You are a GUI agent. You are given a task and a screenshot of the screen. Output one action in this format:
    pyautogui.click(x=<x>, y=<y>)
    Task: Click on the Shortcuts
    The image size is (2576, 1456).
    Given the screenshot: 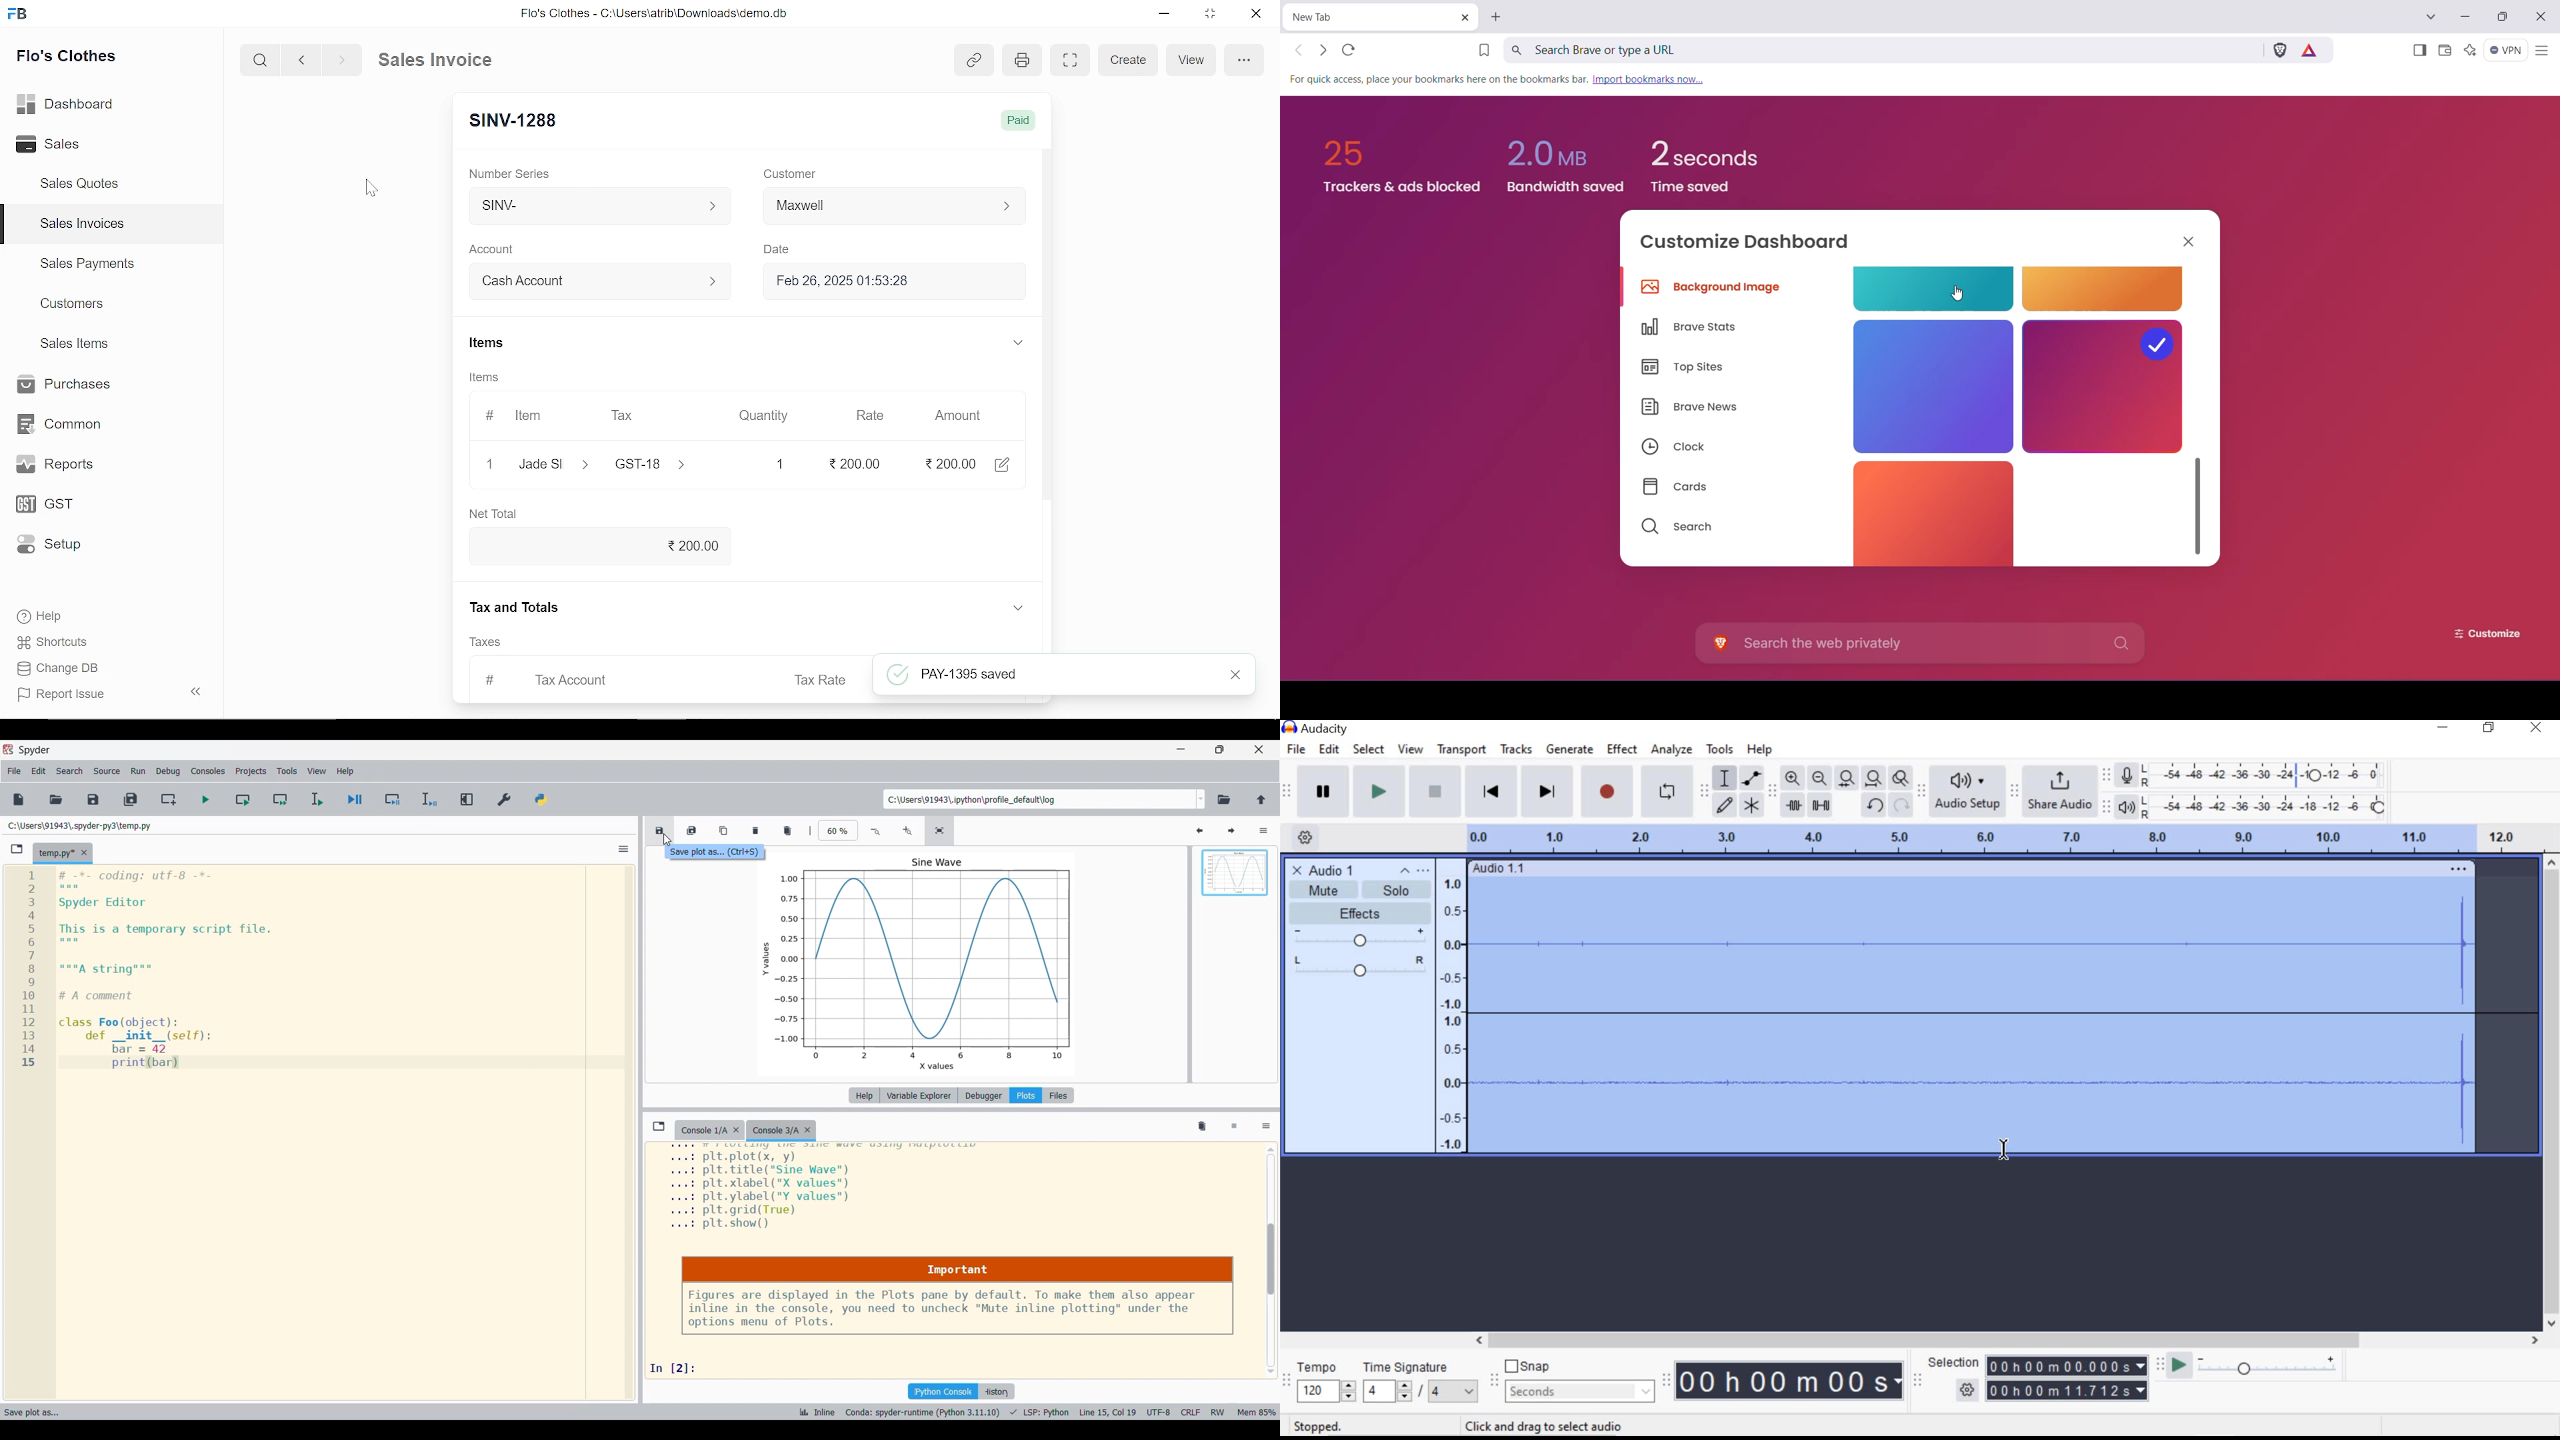 What is the action you would take?
    pyautogui.click(x=63, y=643)
    